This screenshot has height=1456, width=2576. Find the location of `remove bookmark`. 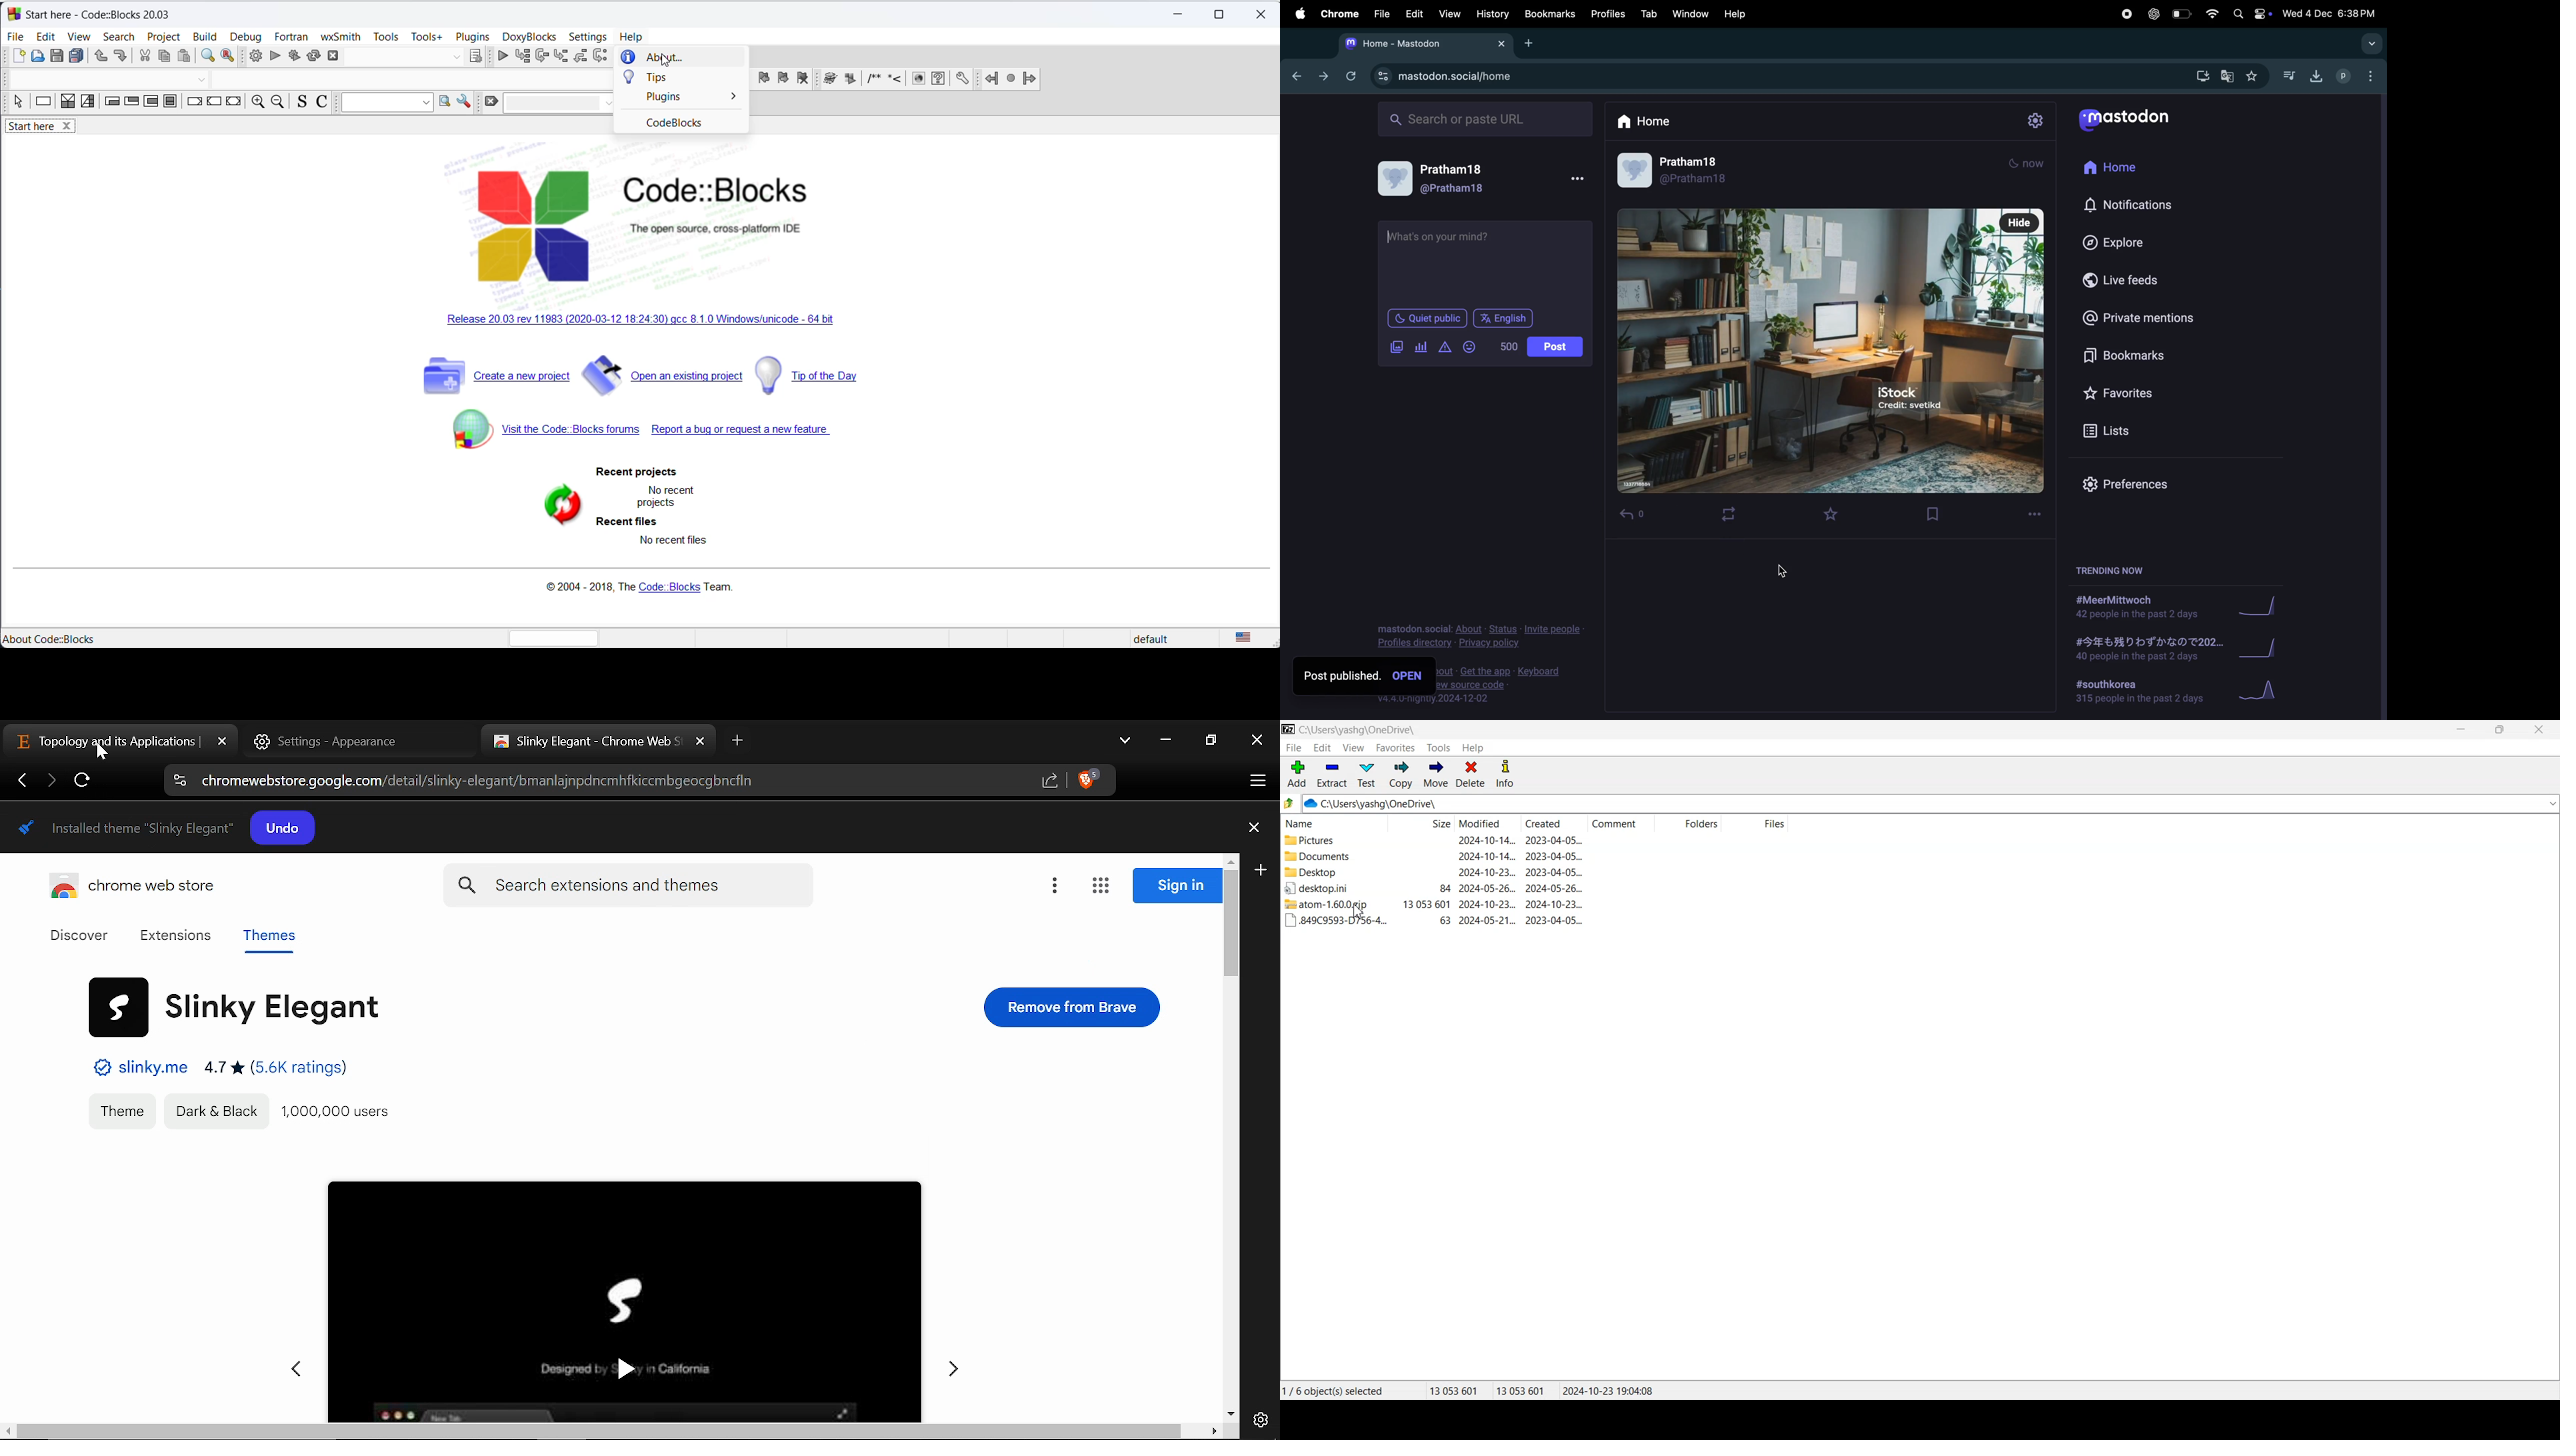

remove bookmark is located at coordinates (805, 79).